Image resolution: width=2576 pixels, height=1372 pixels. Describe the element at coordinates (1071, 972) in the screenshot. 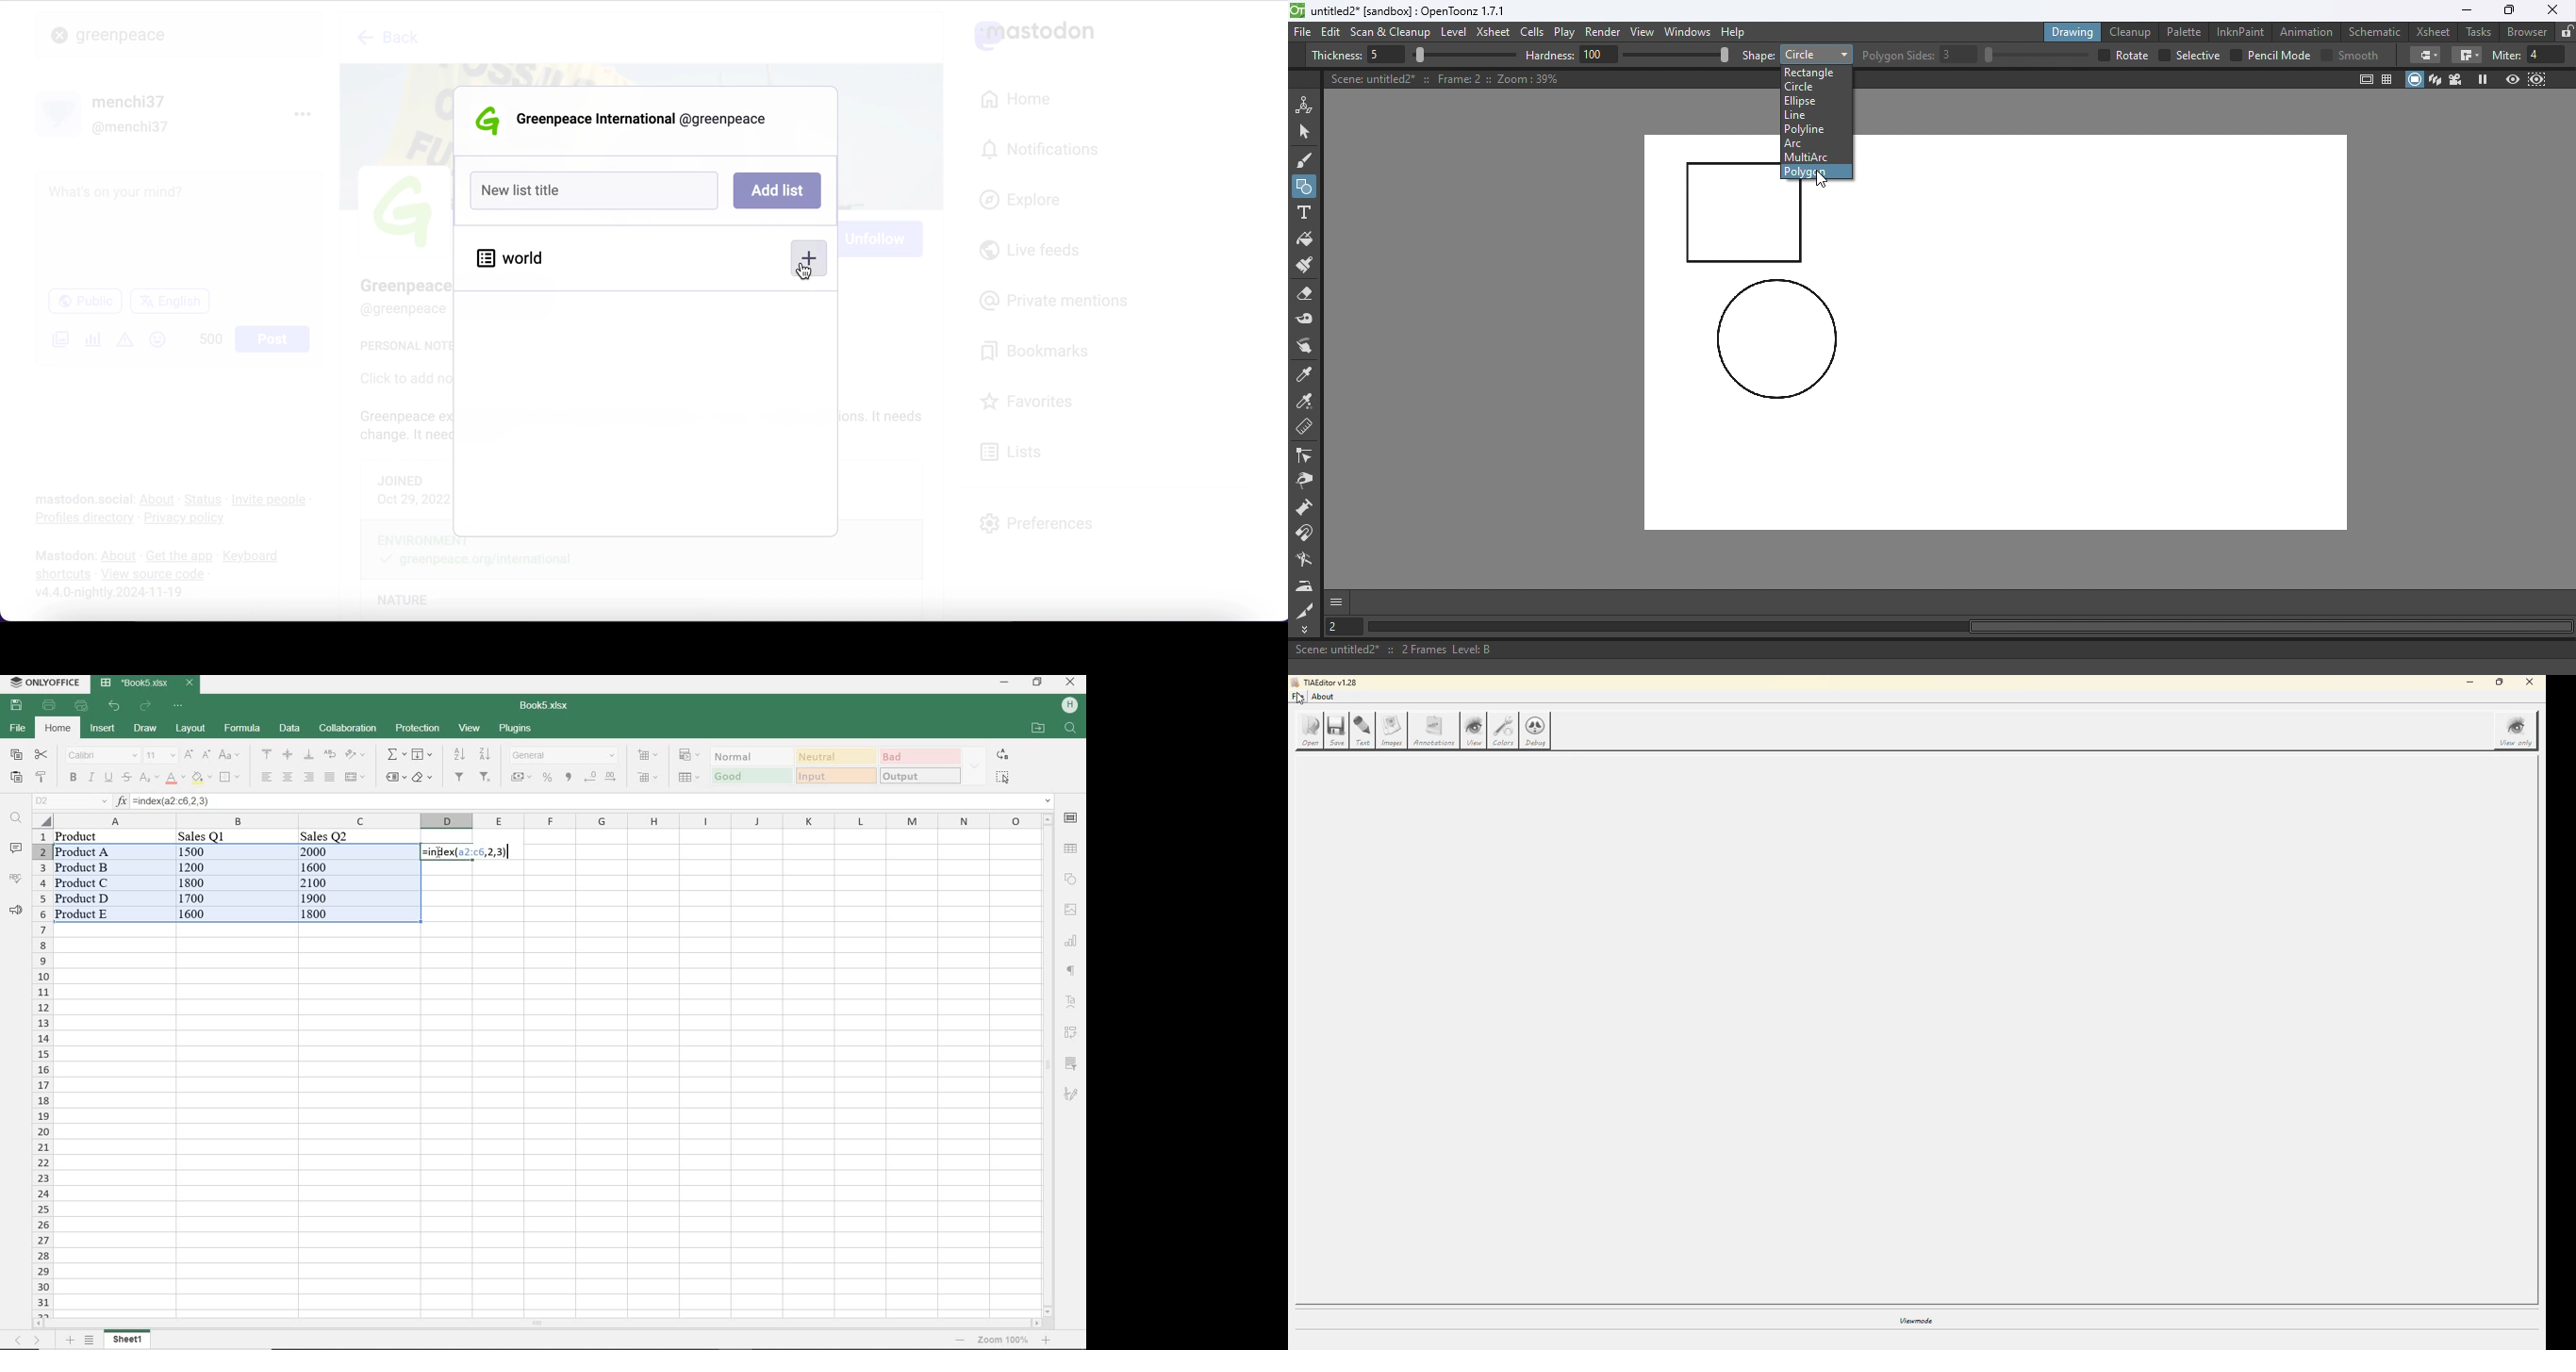

I see `paragraph settings` at that location.